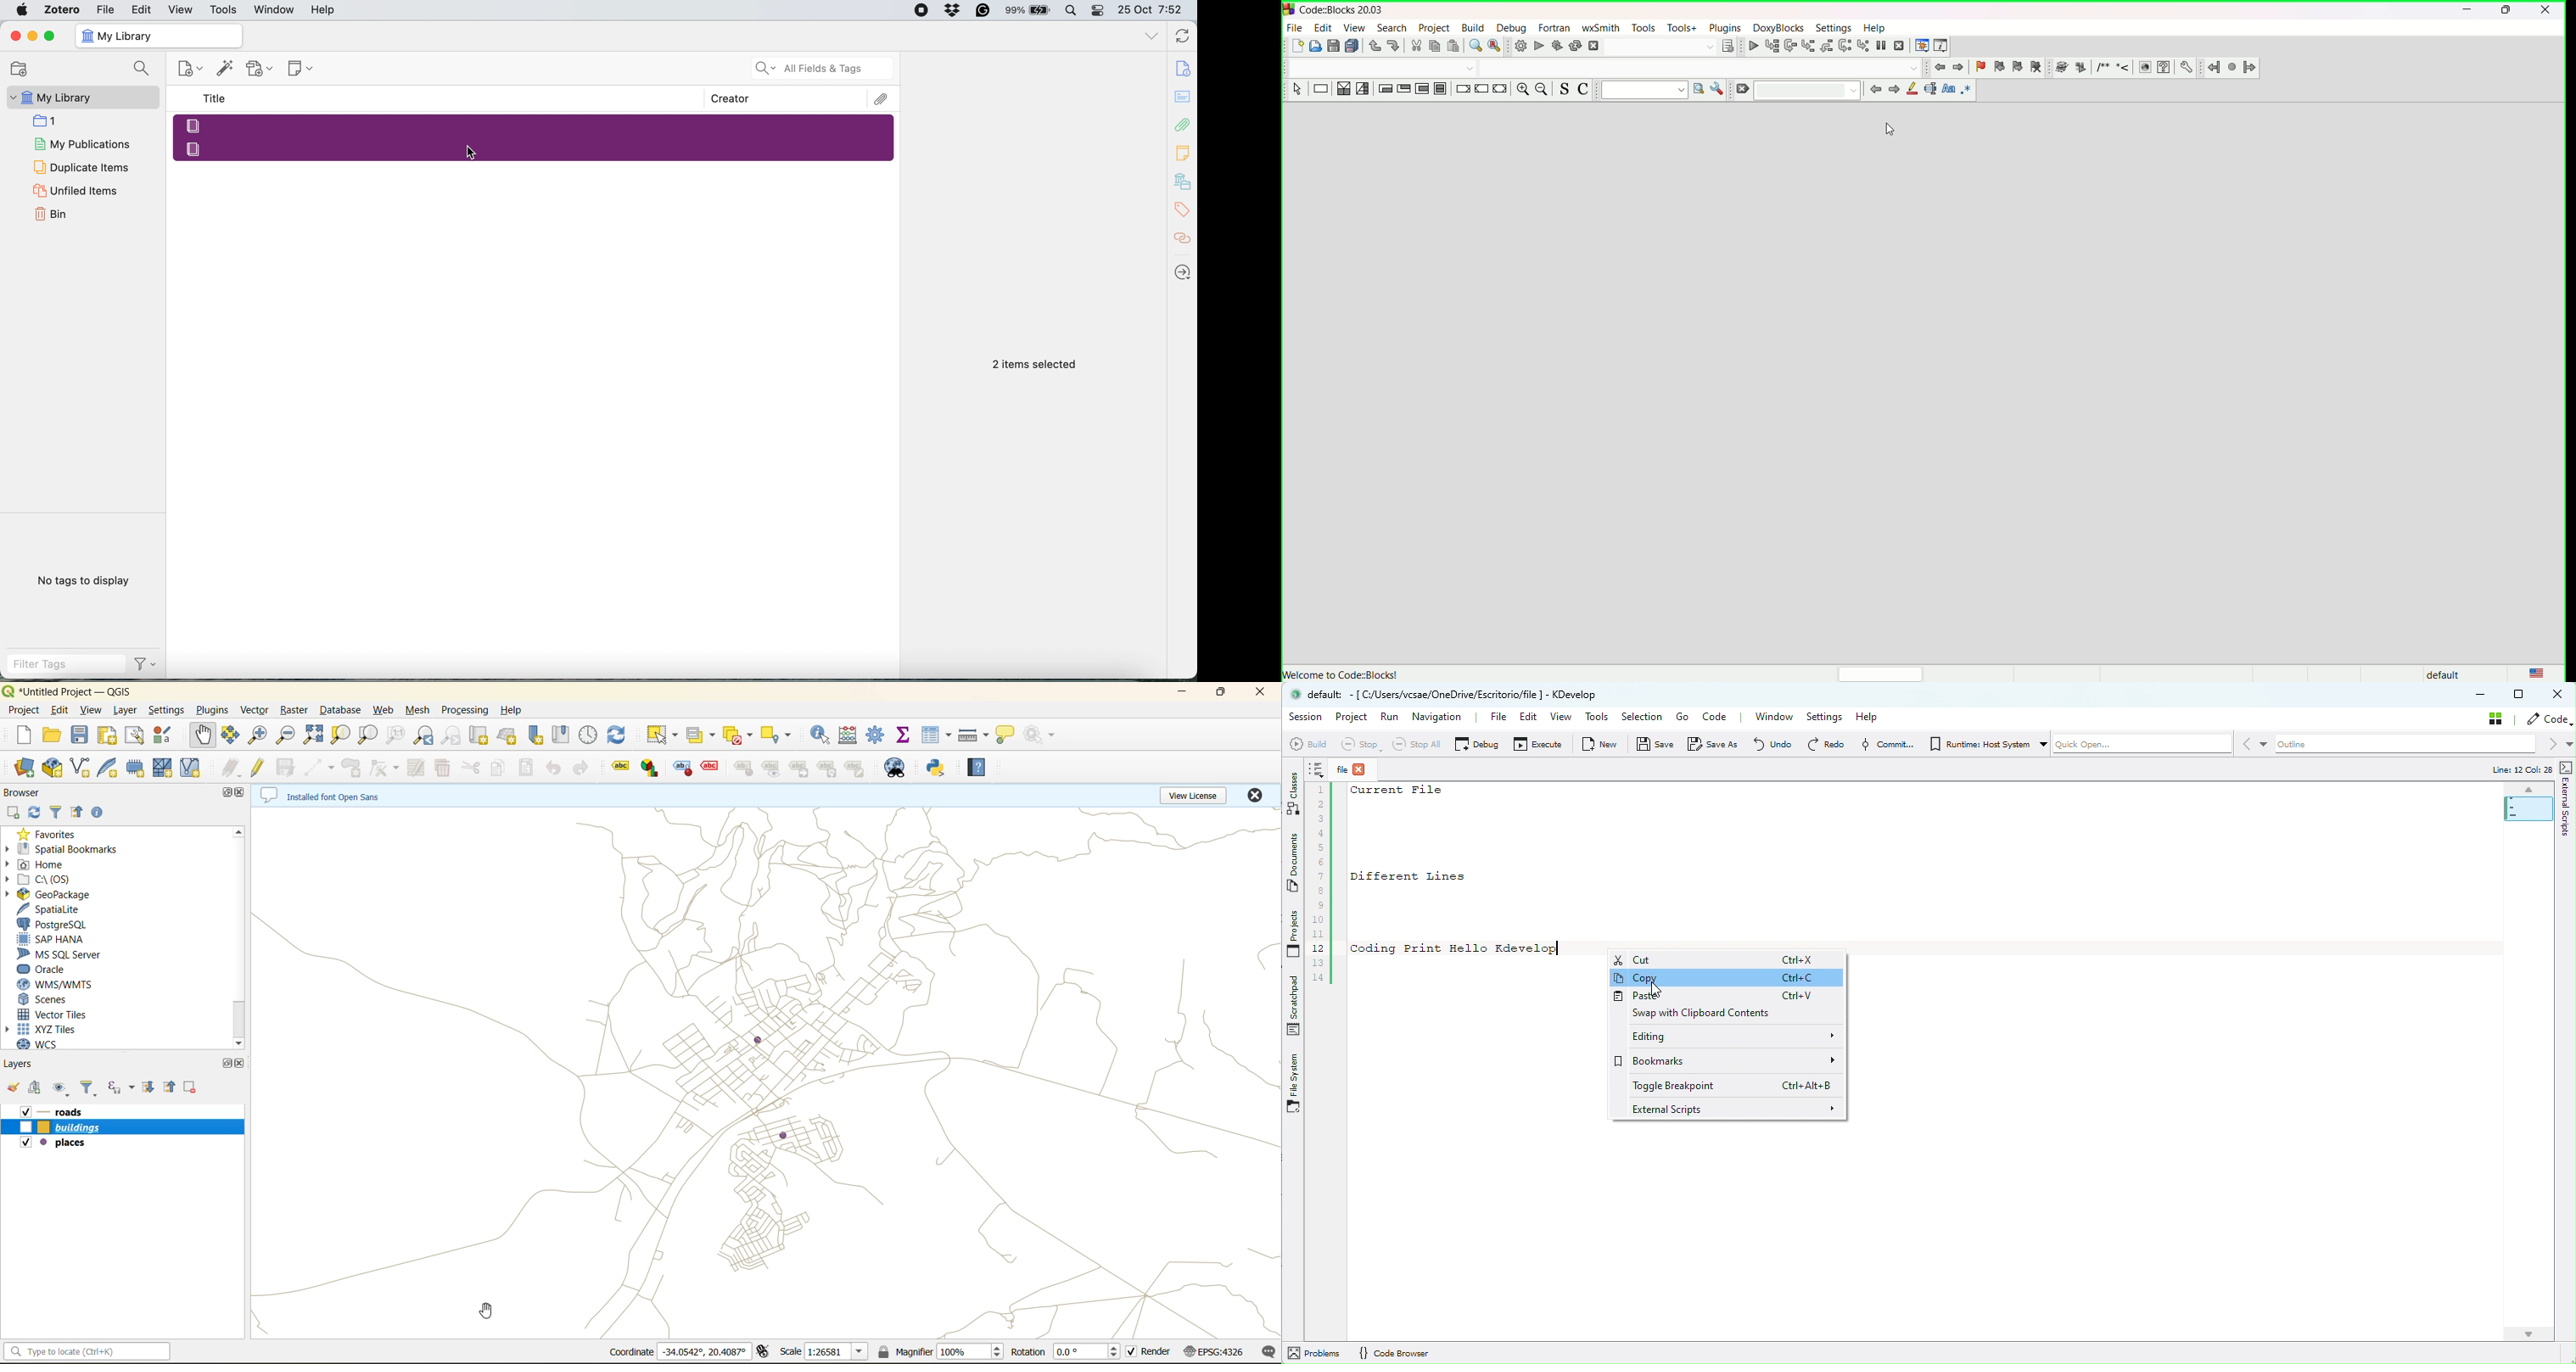  I want to click on cursor, so click(488, 1310).